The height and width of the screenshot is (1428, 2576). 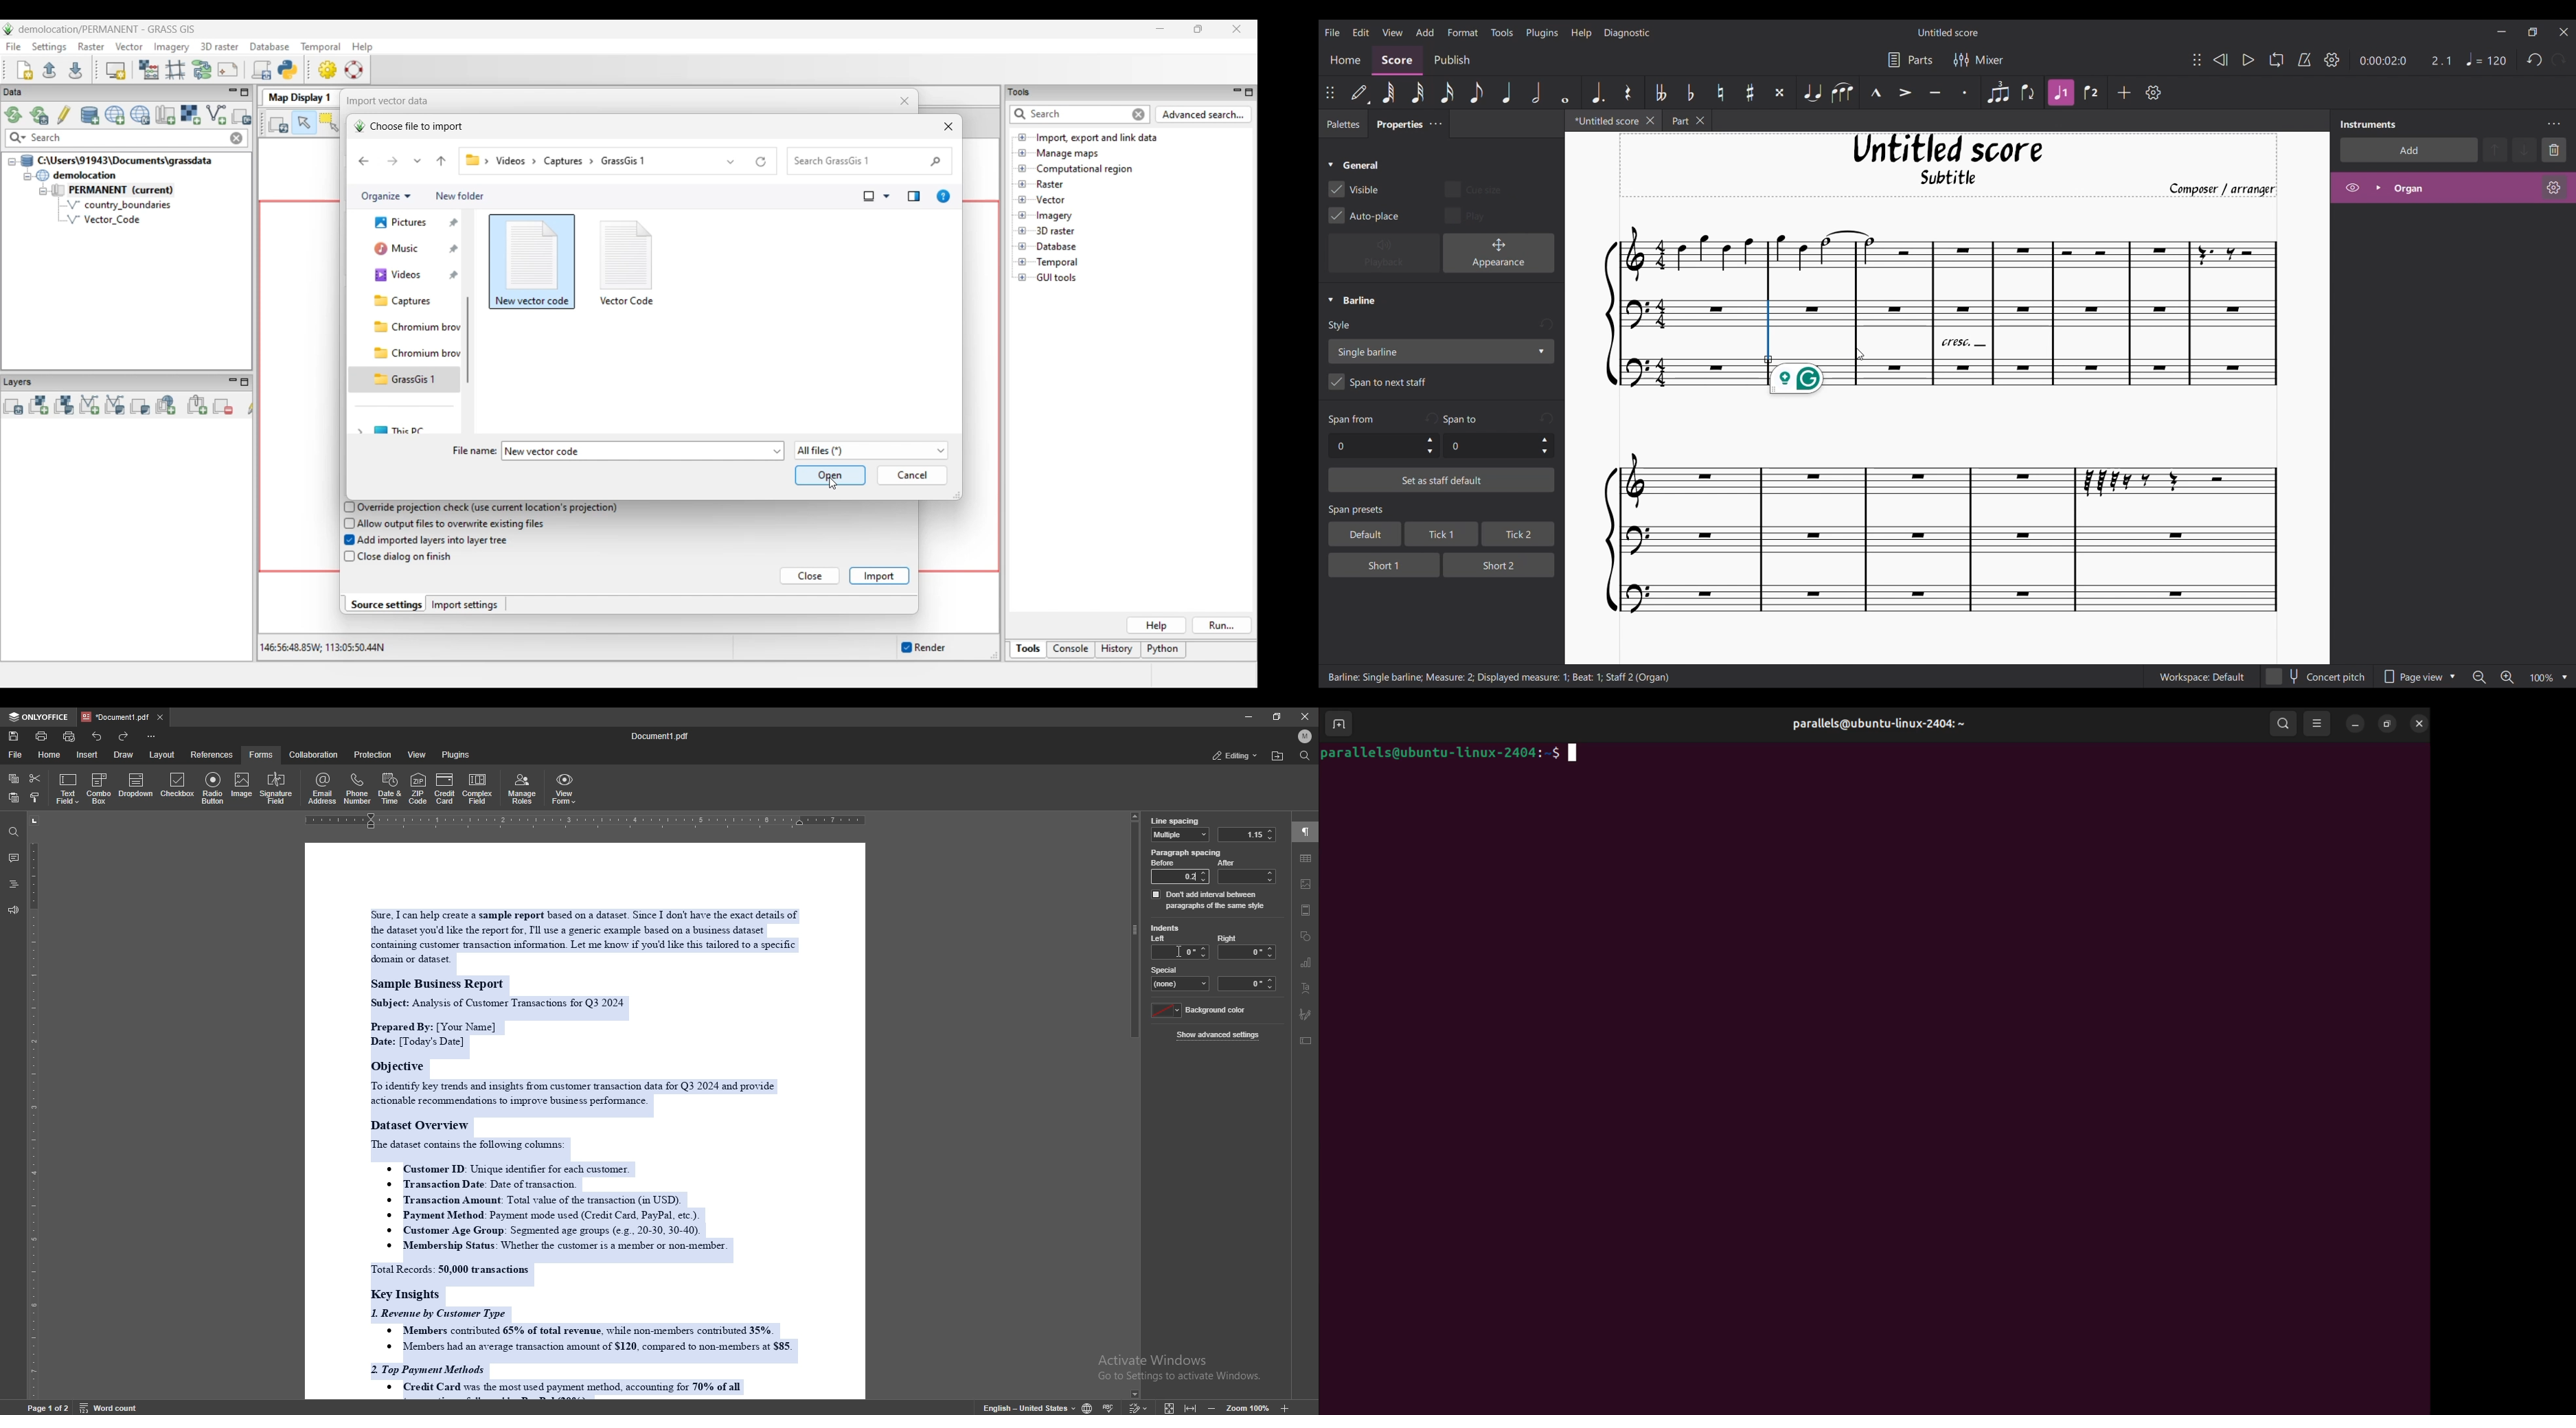 I want to click on 16th note, so click(x=1448, y=92).